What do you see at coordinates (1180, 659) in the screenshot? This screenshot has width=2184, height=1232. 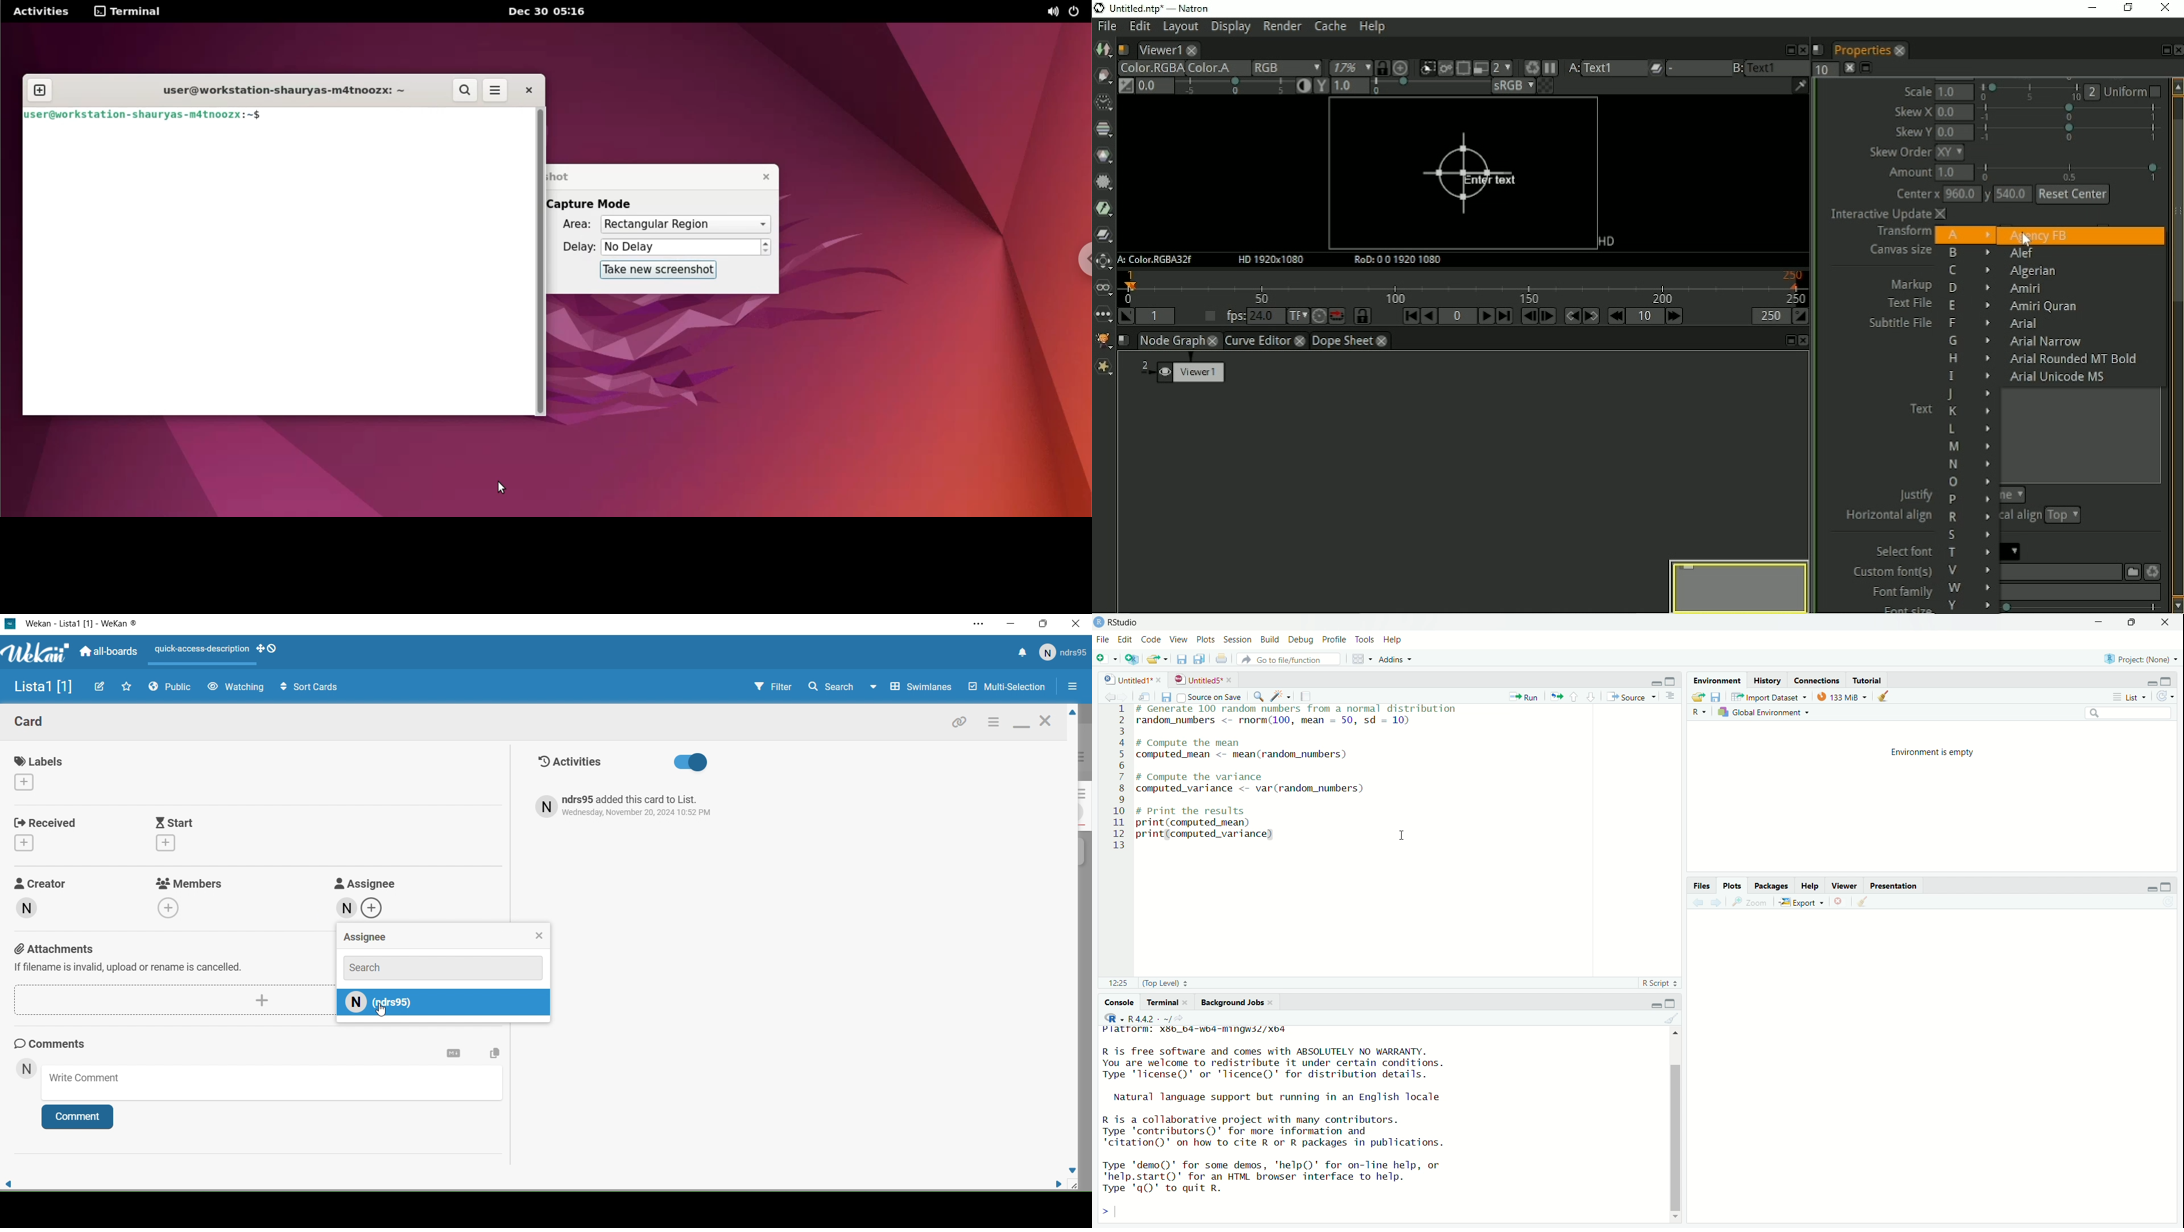 I see `save current document` at bounding box center [1180, 659].